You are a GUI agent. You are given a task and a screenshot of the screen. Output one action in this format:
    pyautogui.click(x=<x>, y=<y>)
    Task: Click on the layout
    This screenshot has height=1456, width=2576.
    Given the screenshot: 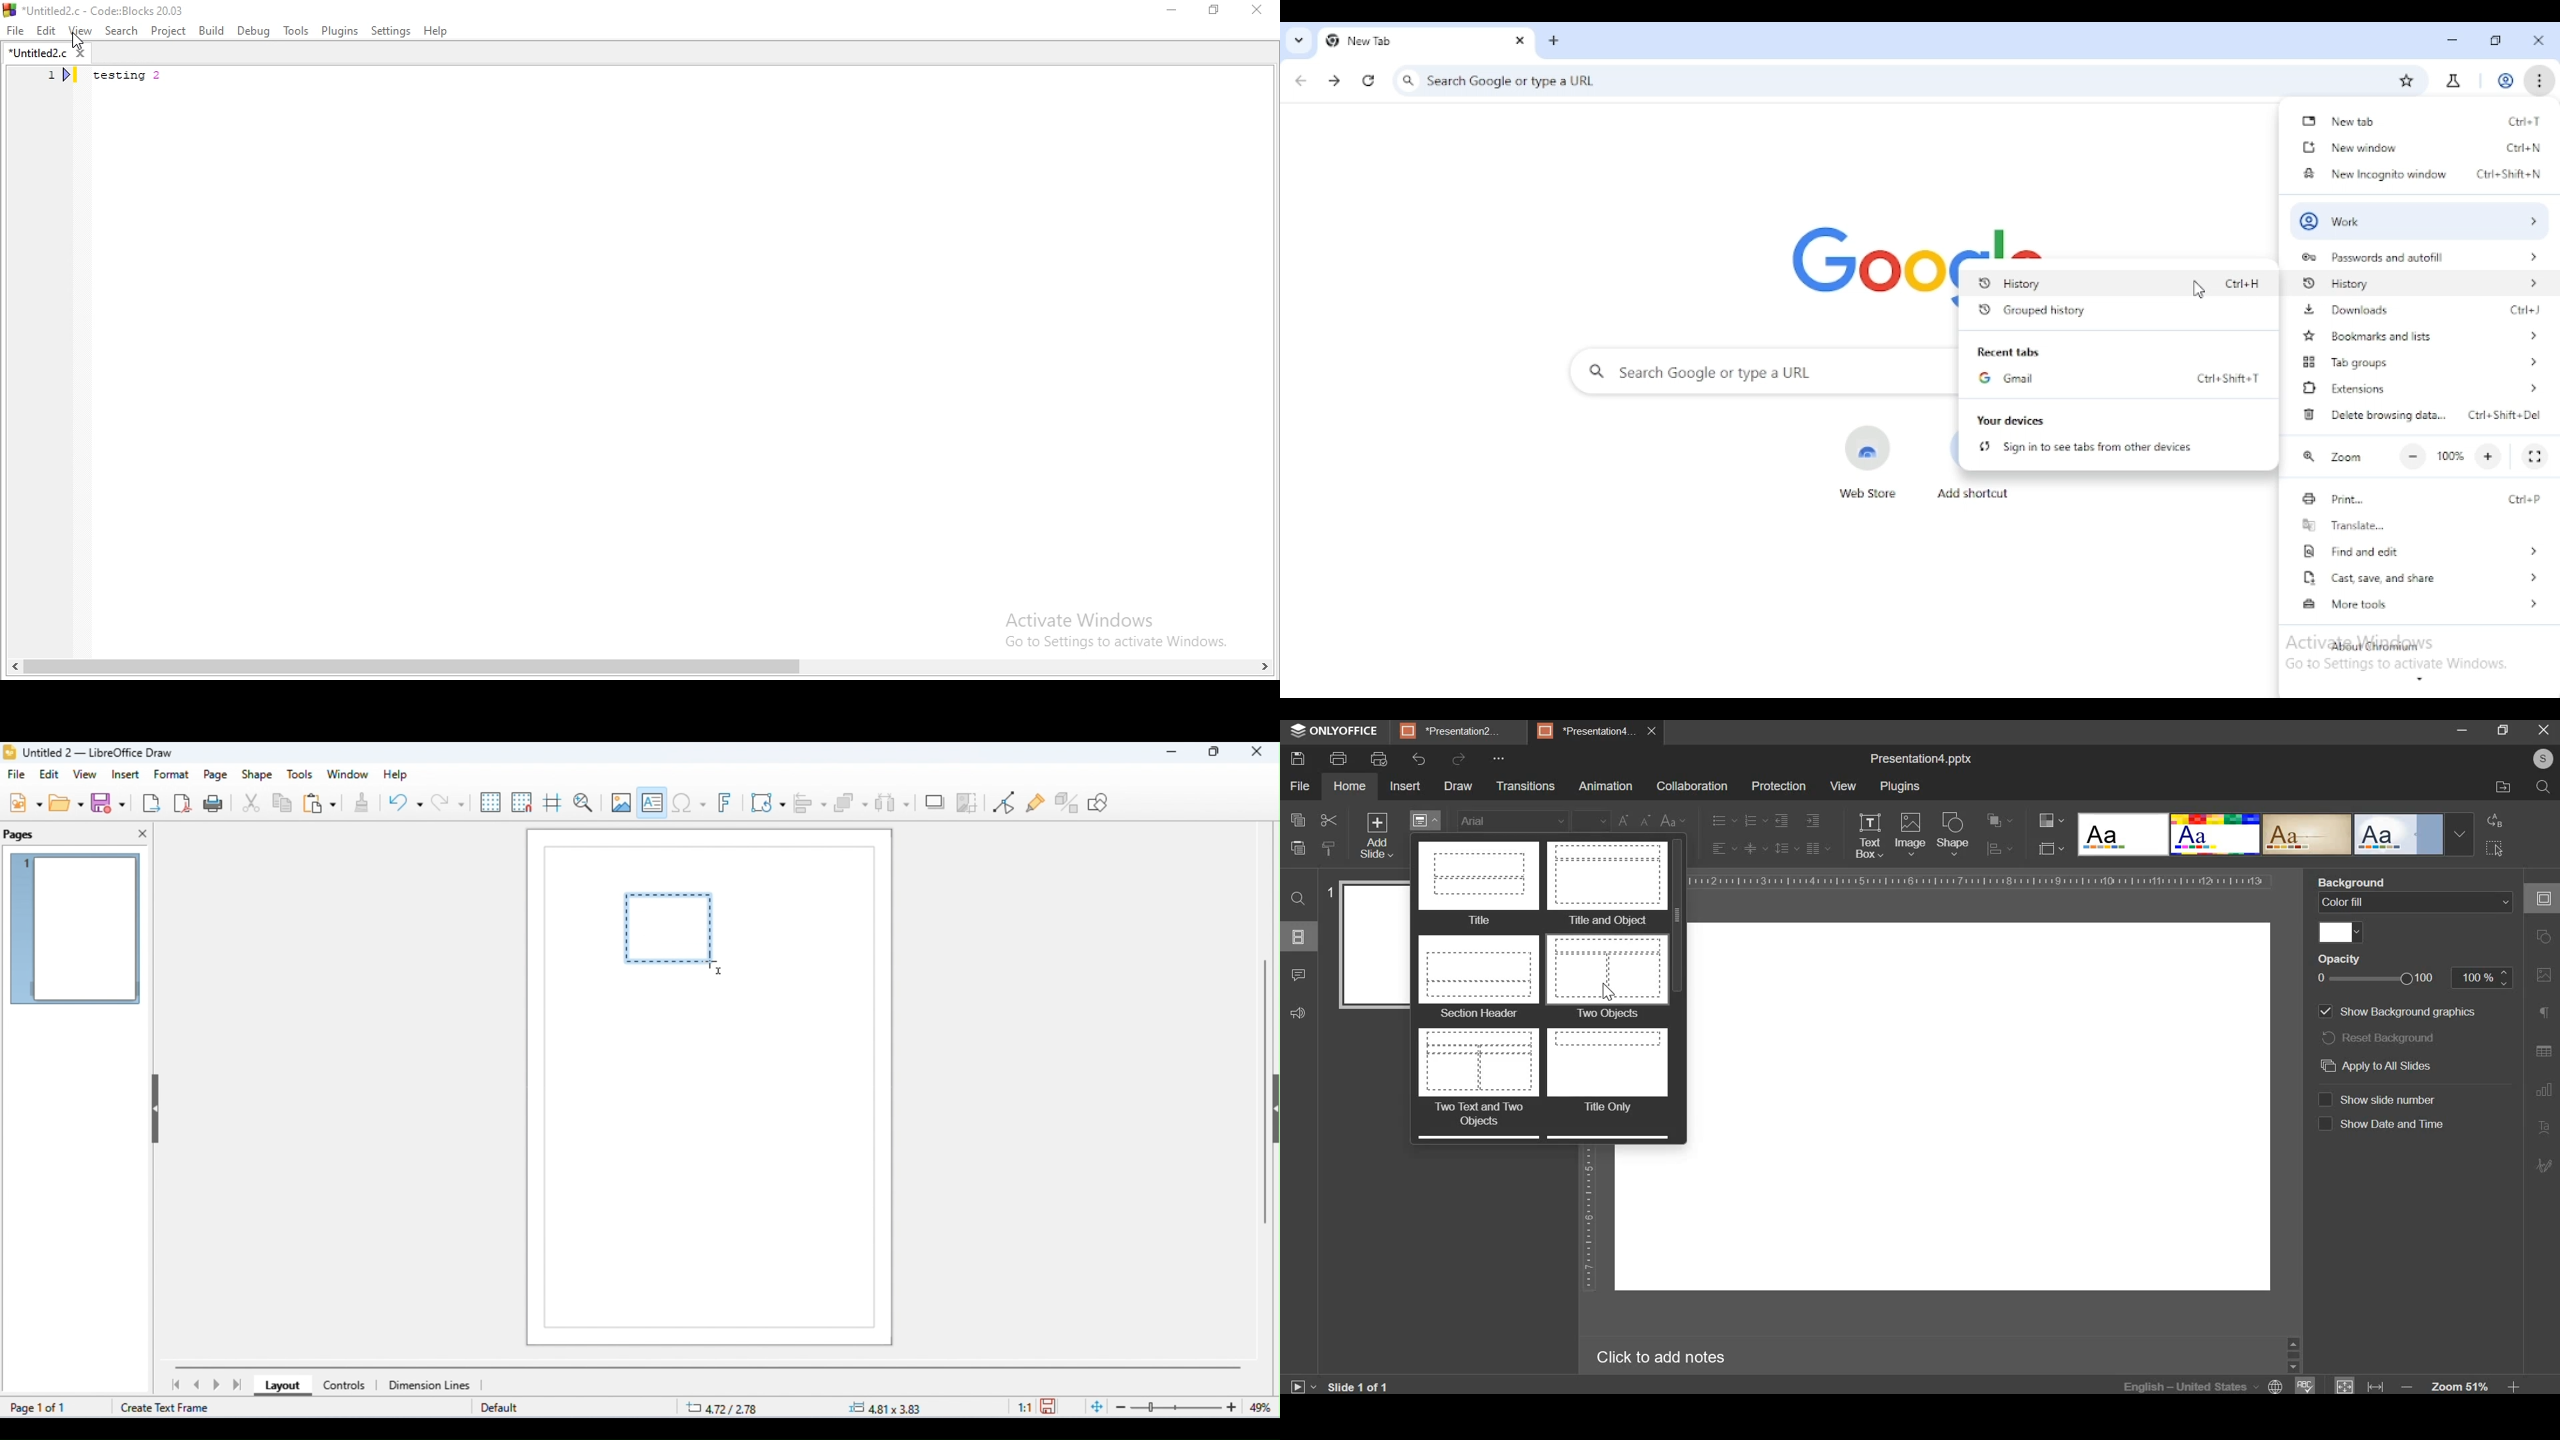 What is the action you would take?
    pyautogui.click(x=279, y=1387)
    